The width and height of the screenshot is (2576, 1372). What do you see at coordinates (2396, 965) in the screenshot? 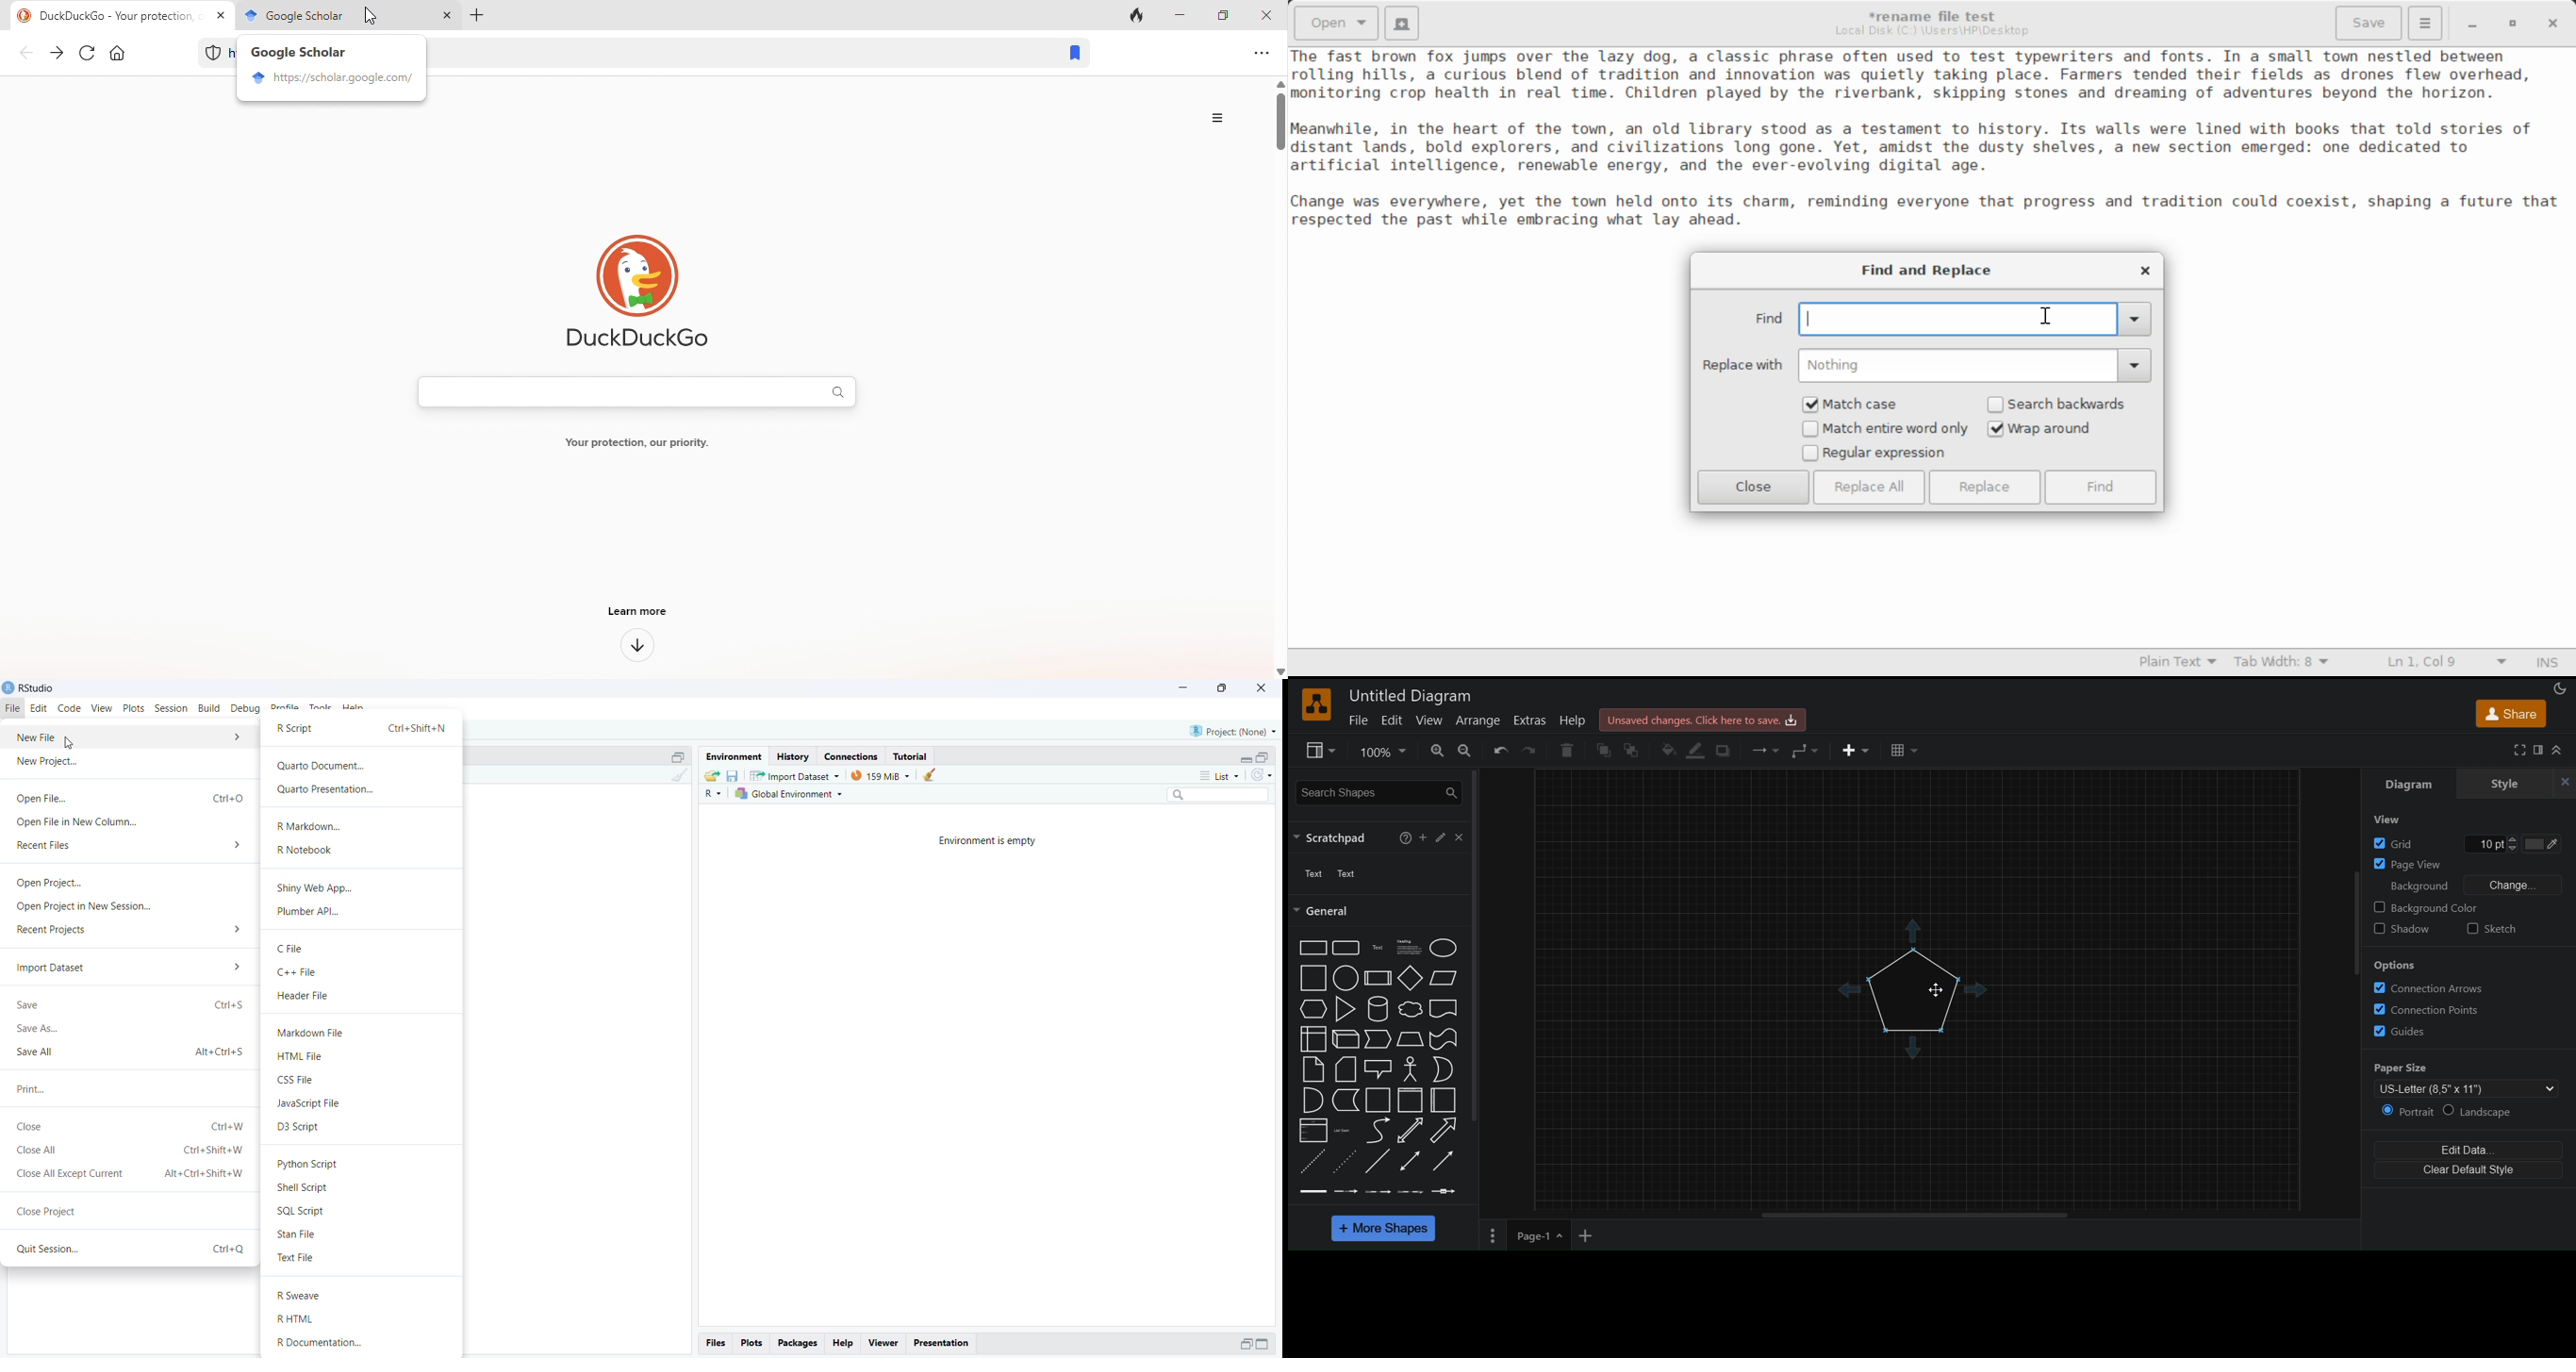
I see `options` at bounding box center [2396, 965].